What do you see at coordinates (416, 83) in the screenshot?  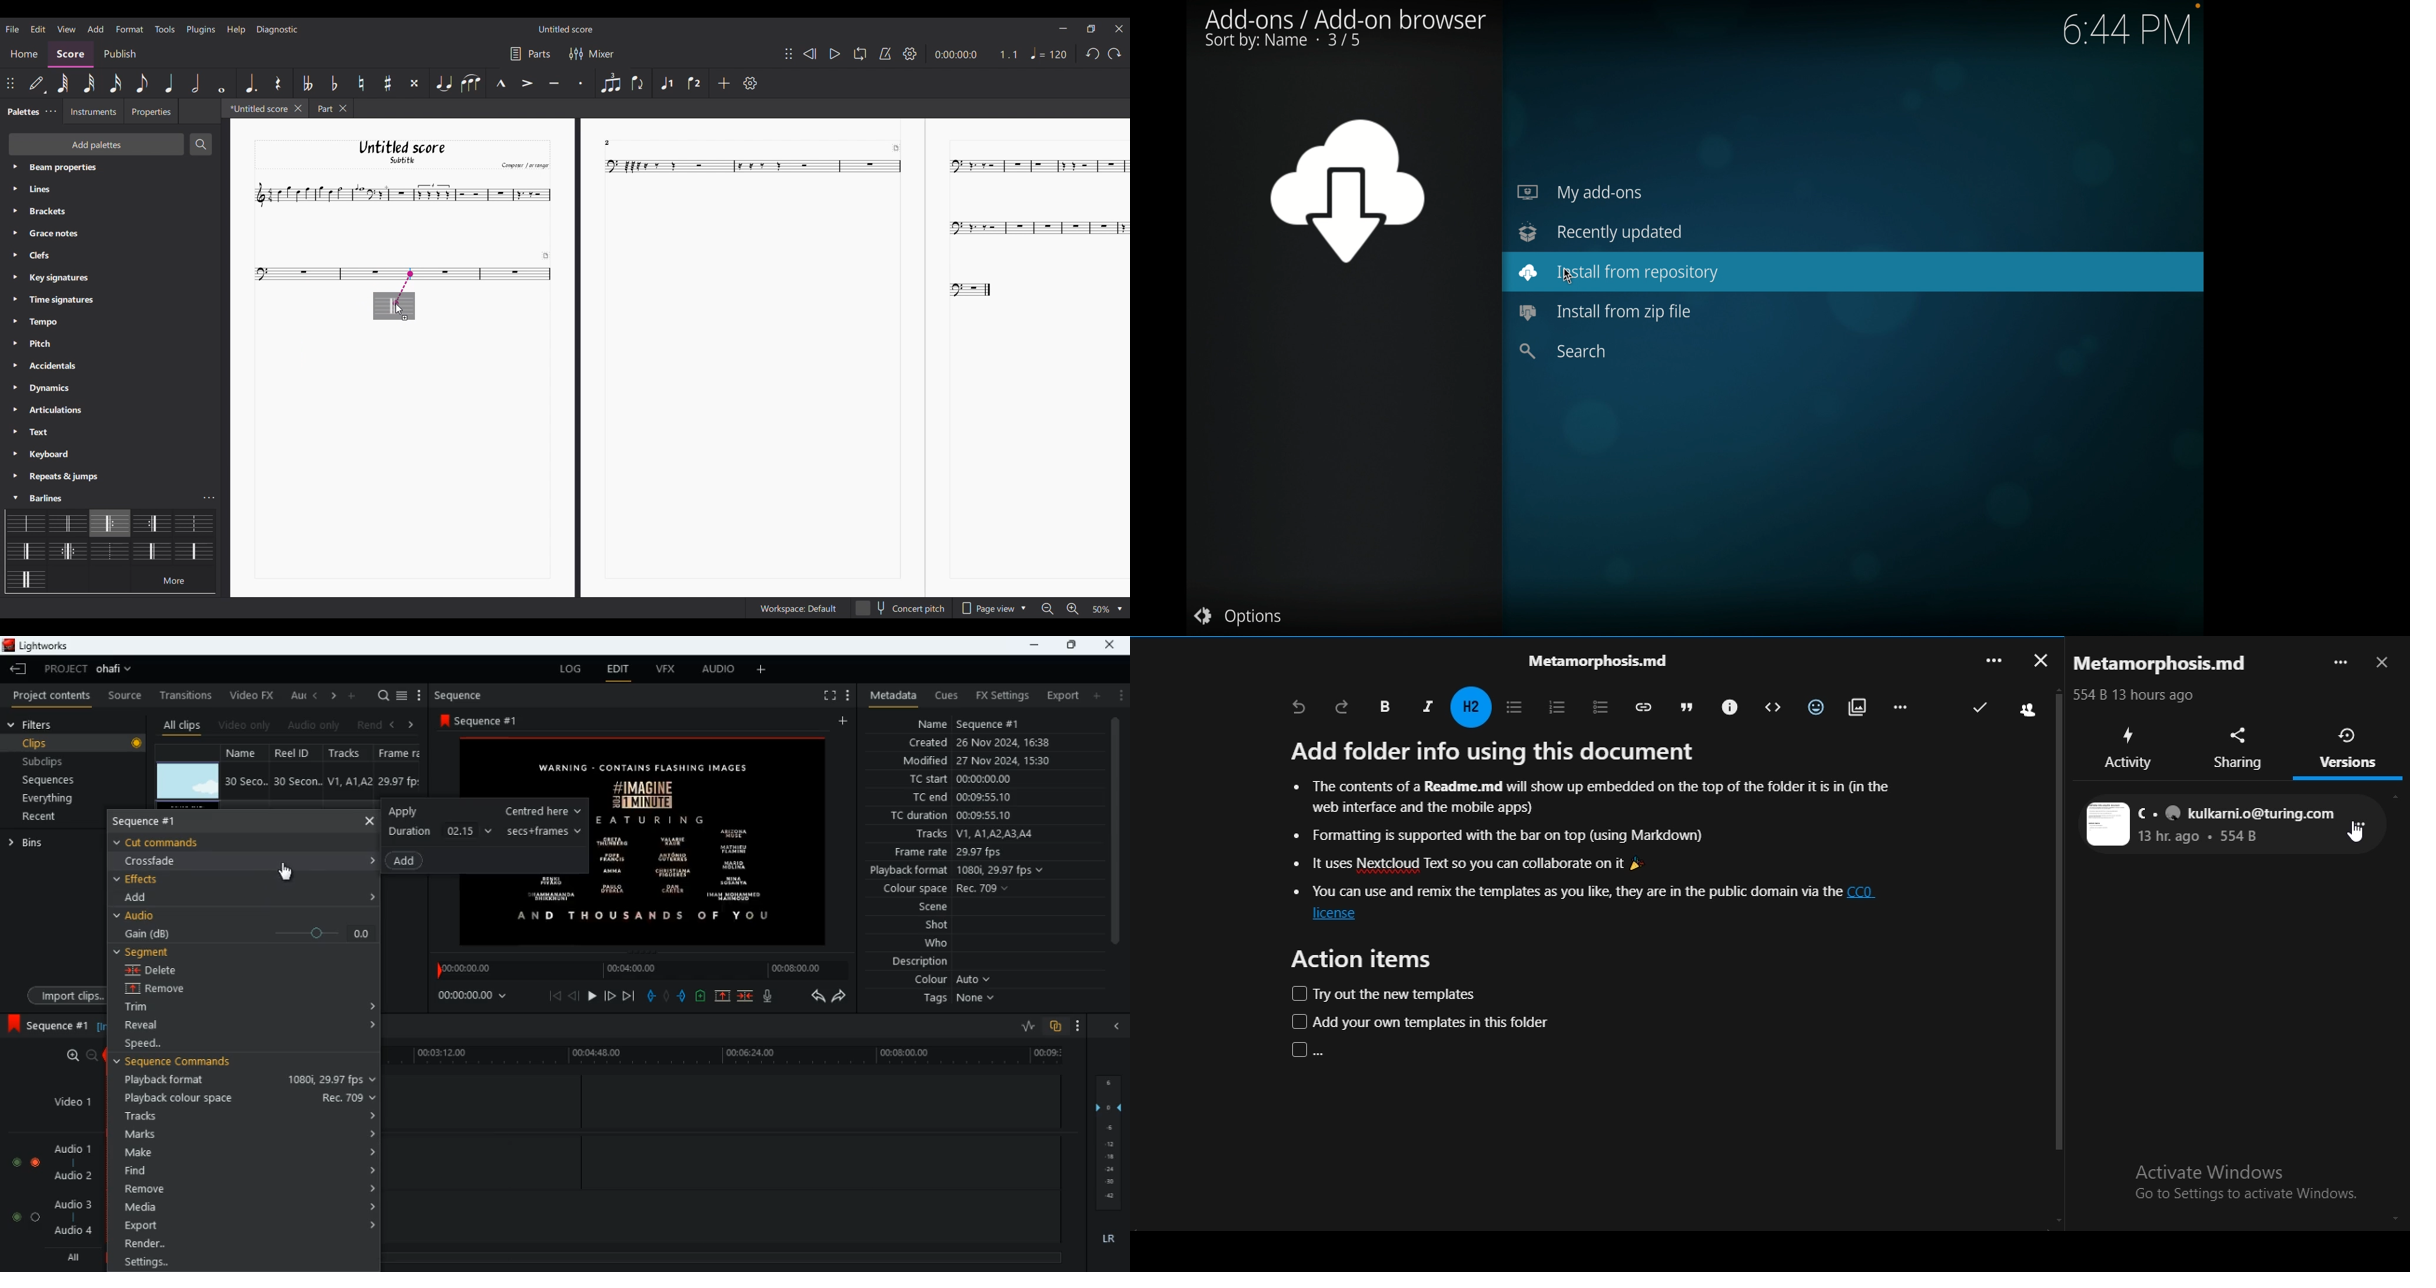 I see `Toggle double sharp` at bounding box center [416, 83].